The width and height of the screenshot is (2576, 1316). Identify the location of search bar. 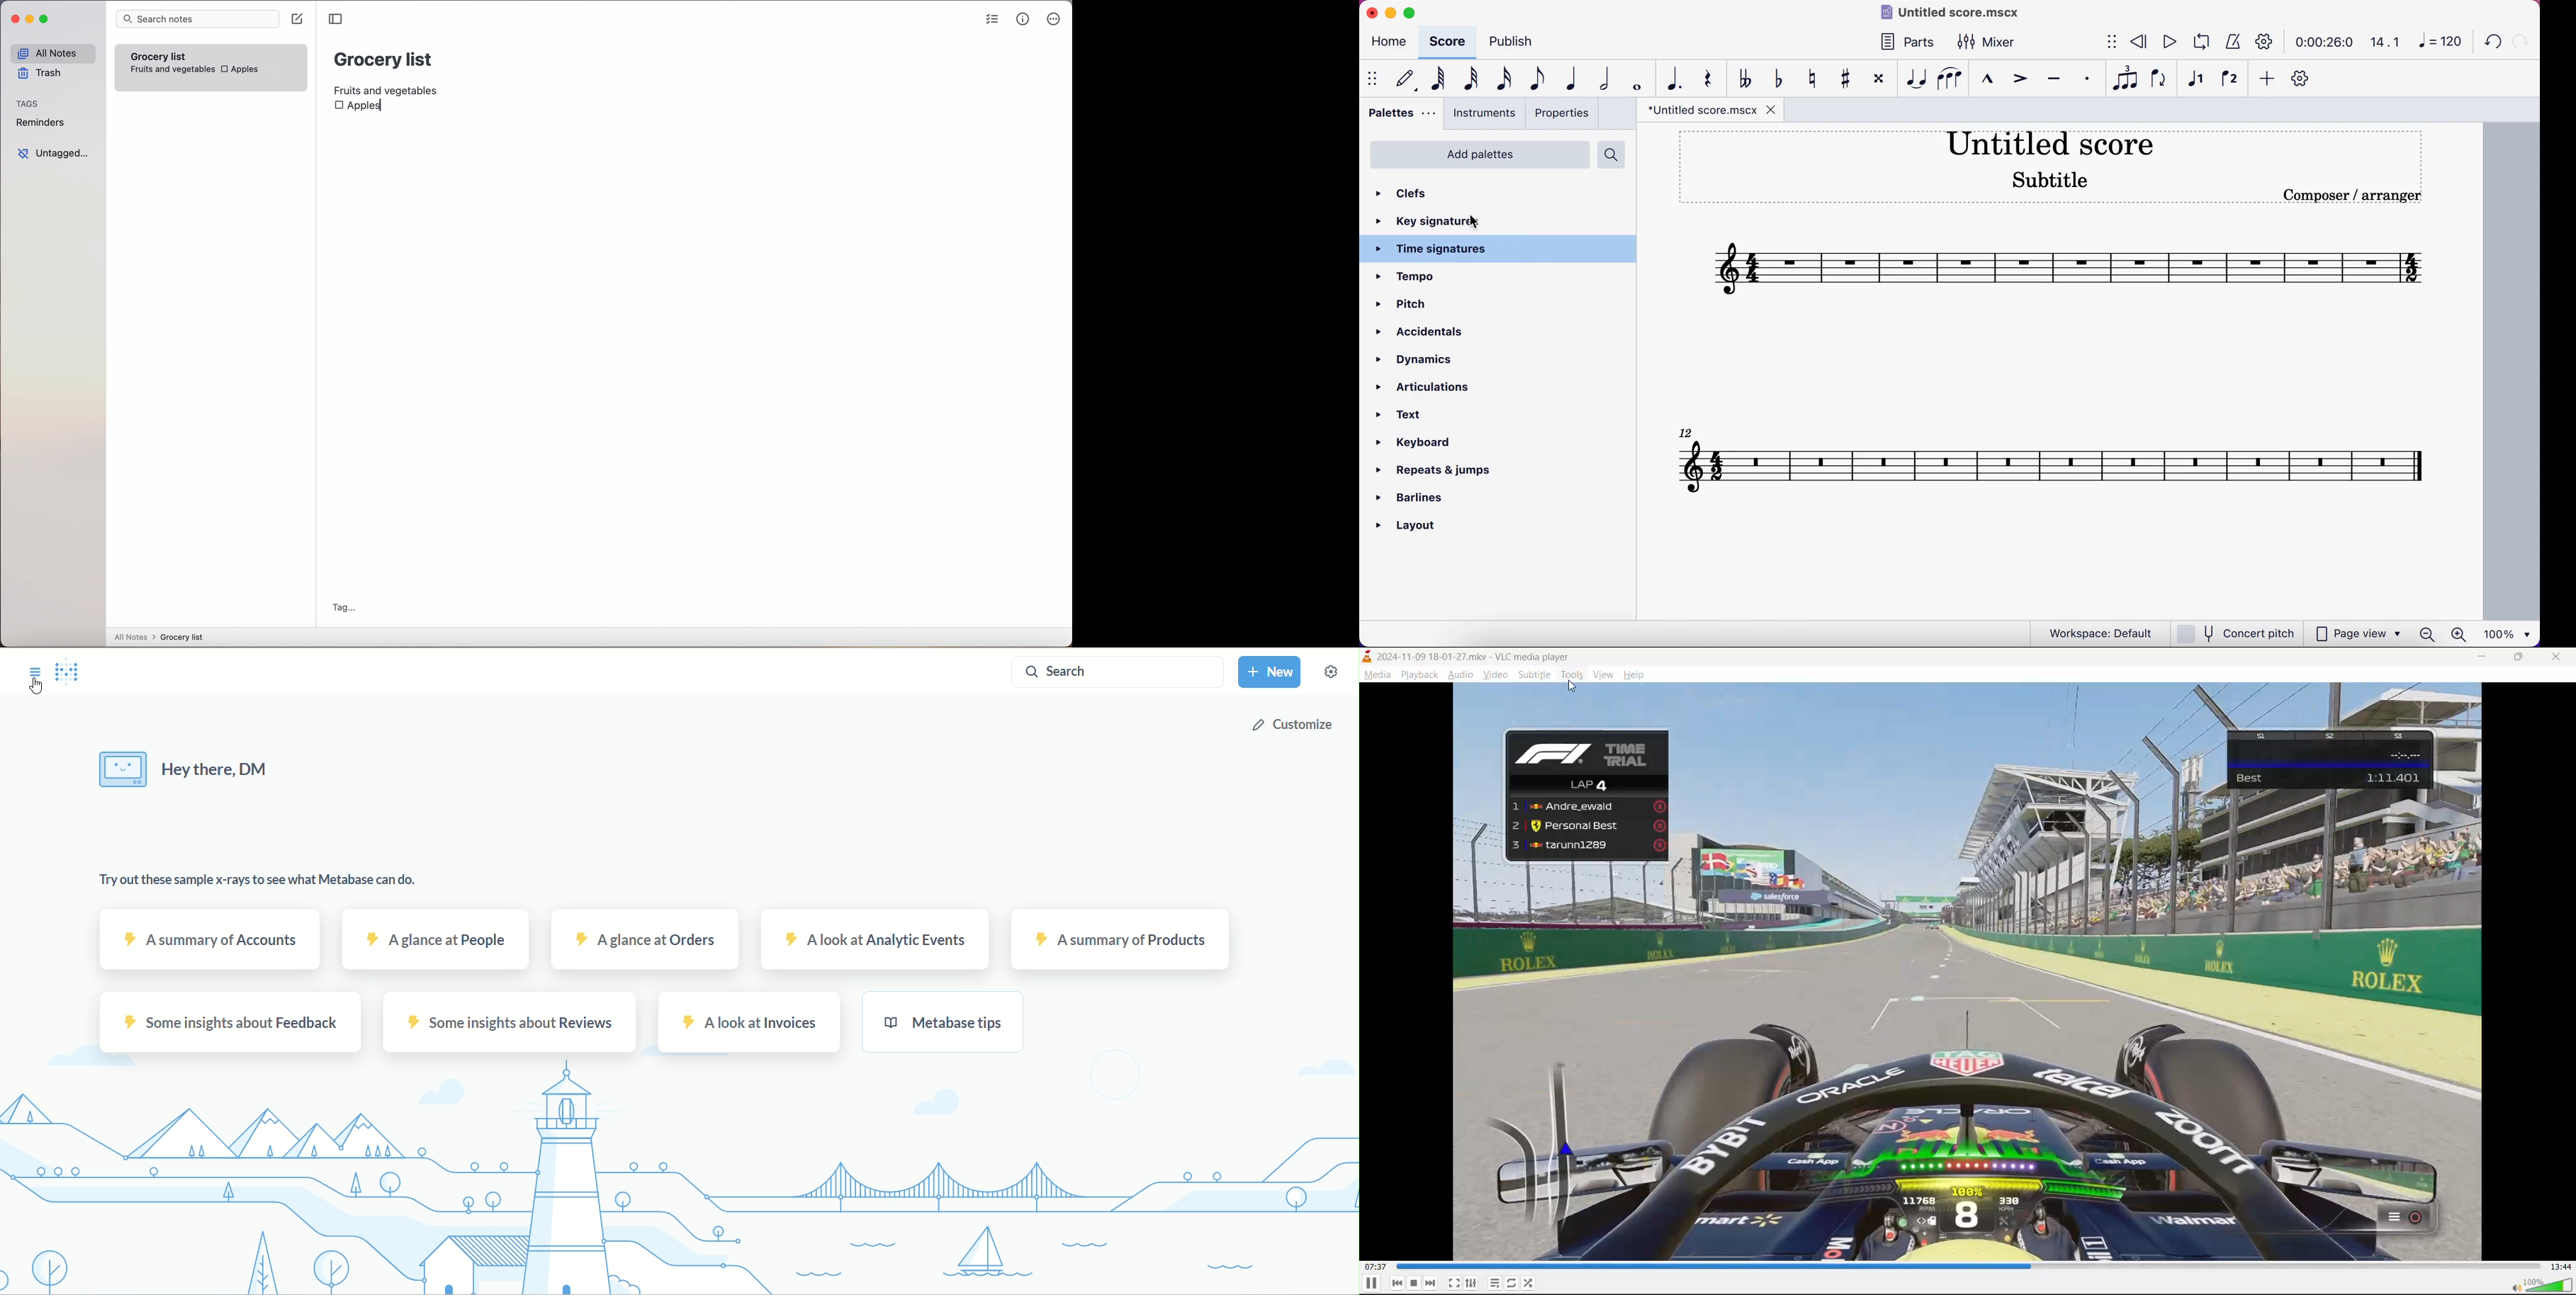
(197, 20).